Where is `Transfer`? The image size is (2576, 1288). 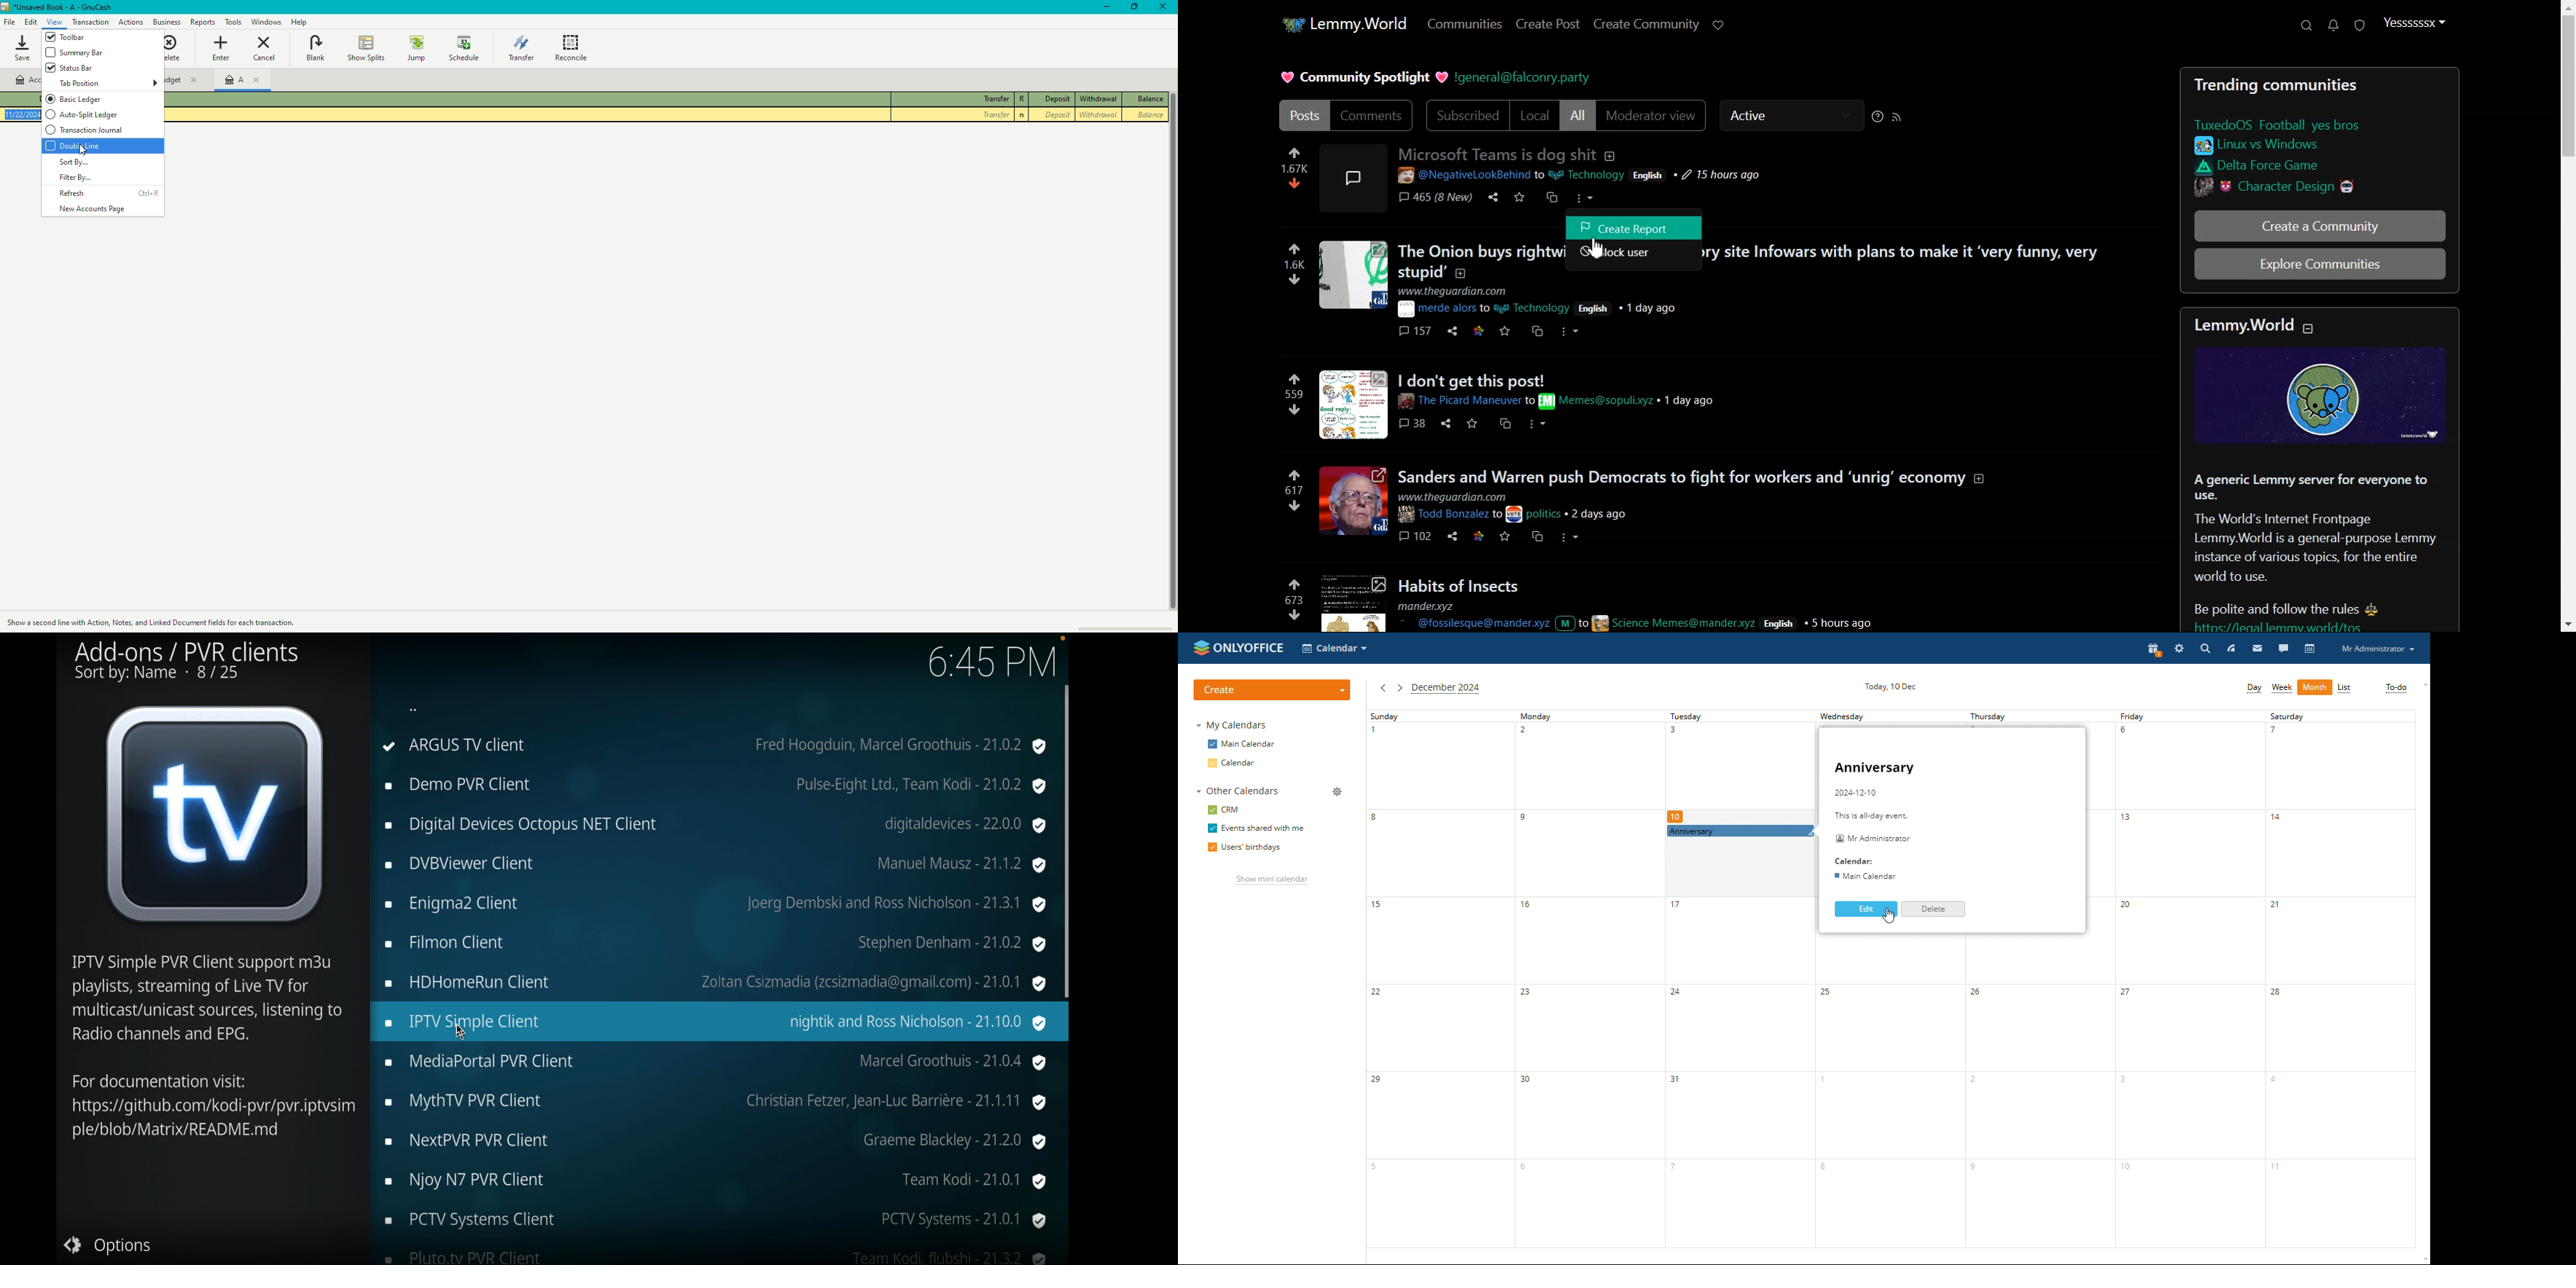 Transfer is located at coordinates (952, 116).